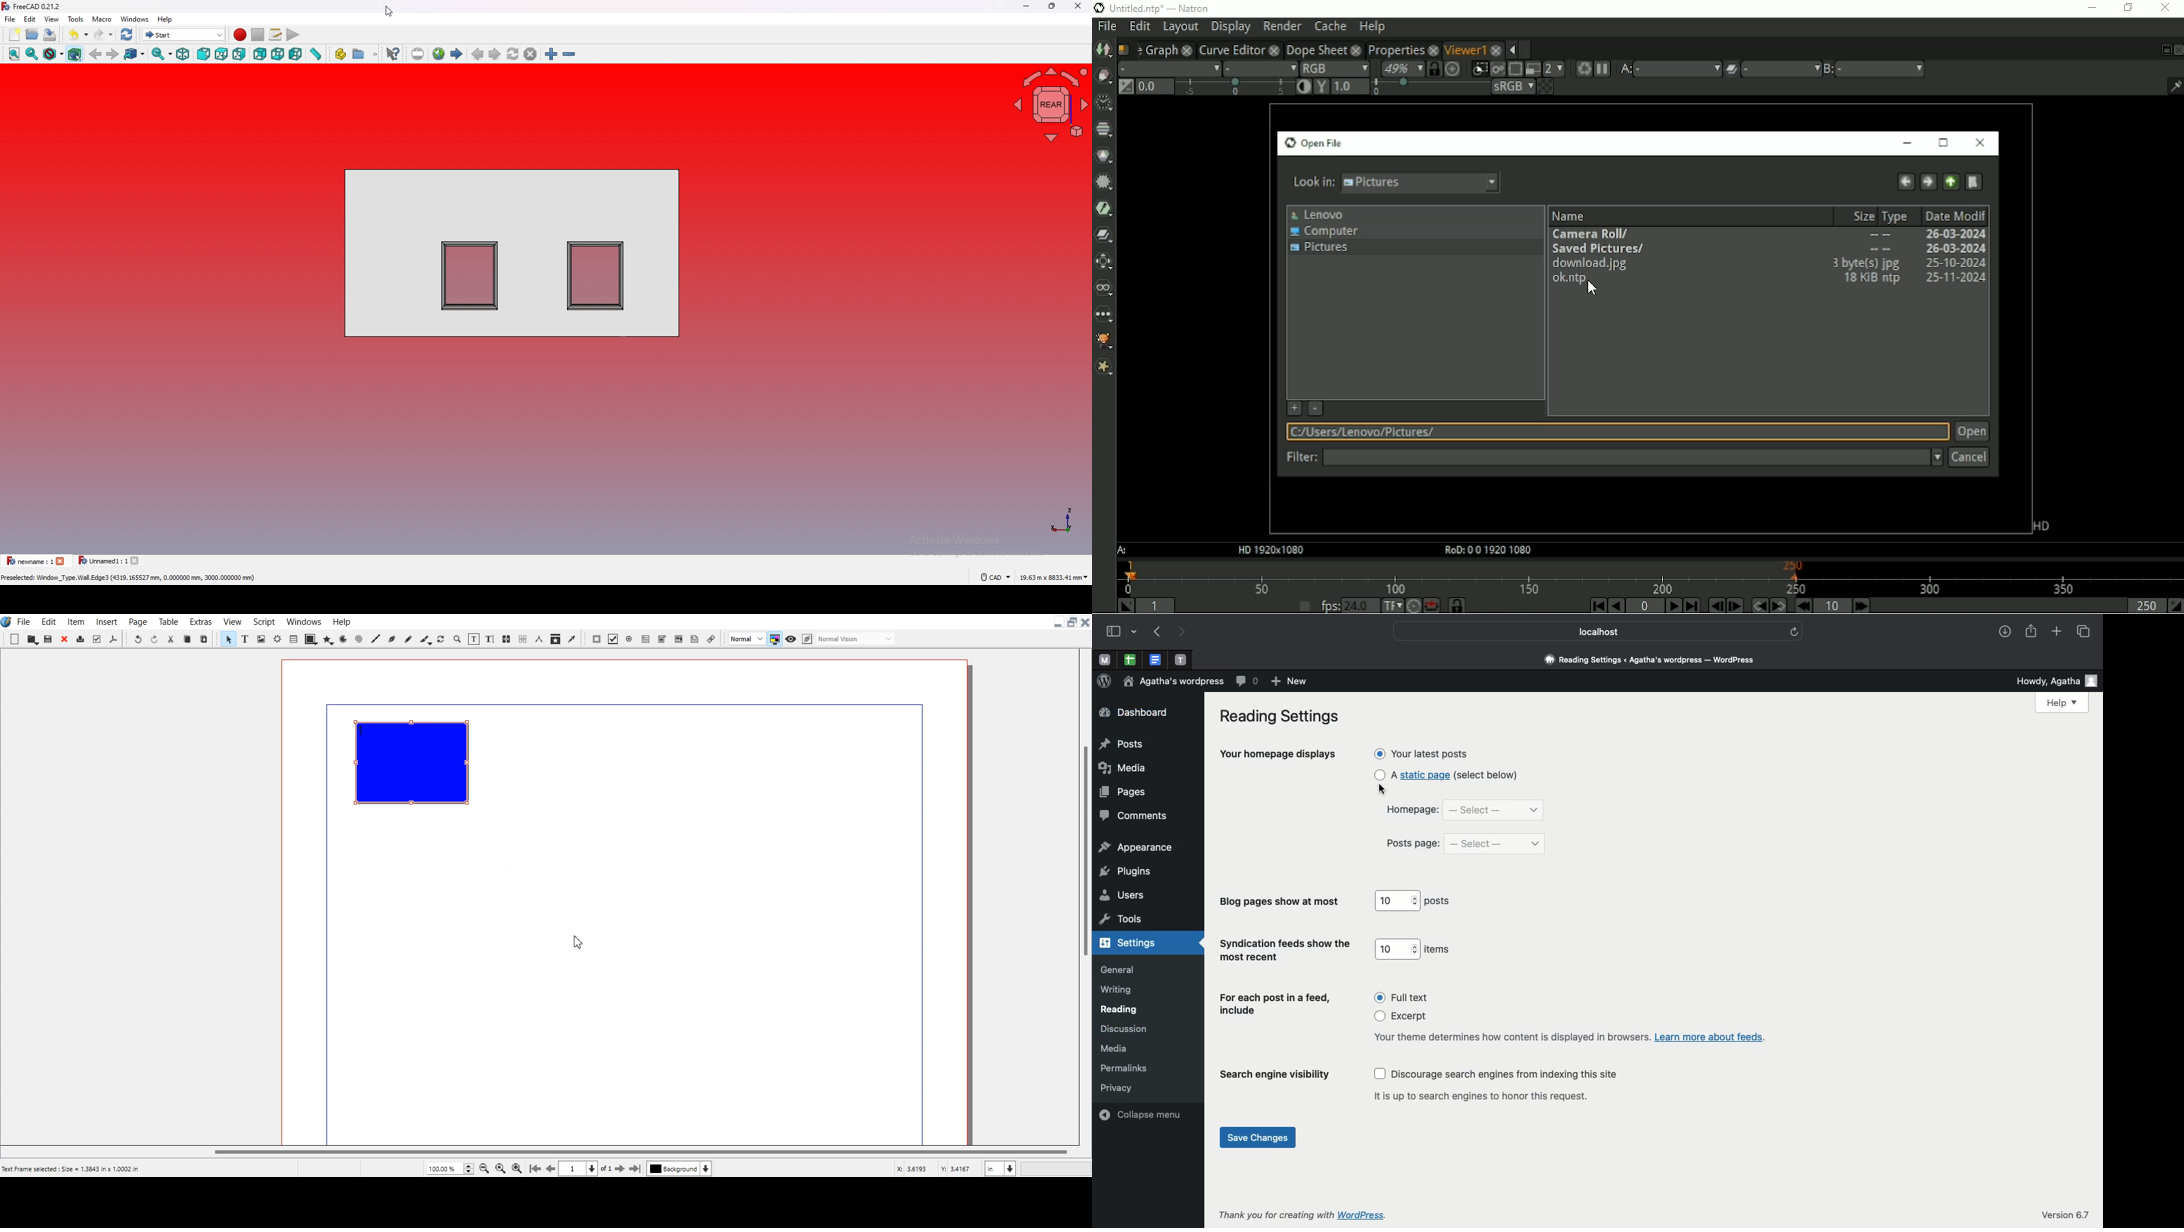  I want to click on Restore down, so click(2127, 8).